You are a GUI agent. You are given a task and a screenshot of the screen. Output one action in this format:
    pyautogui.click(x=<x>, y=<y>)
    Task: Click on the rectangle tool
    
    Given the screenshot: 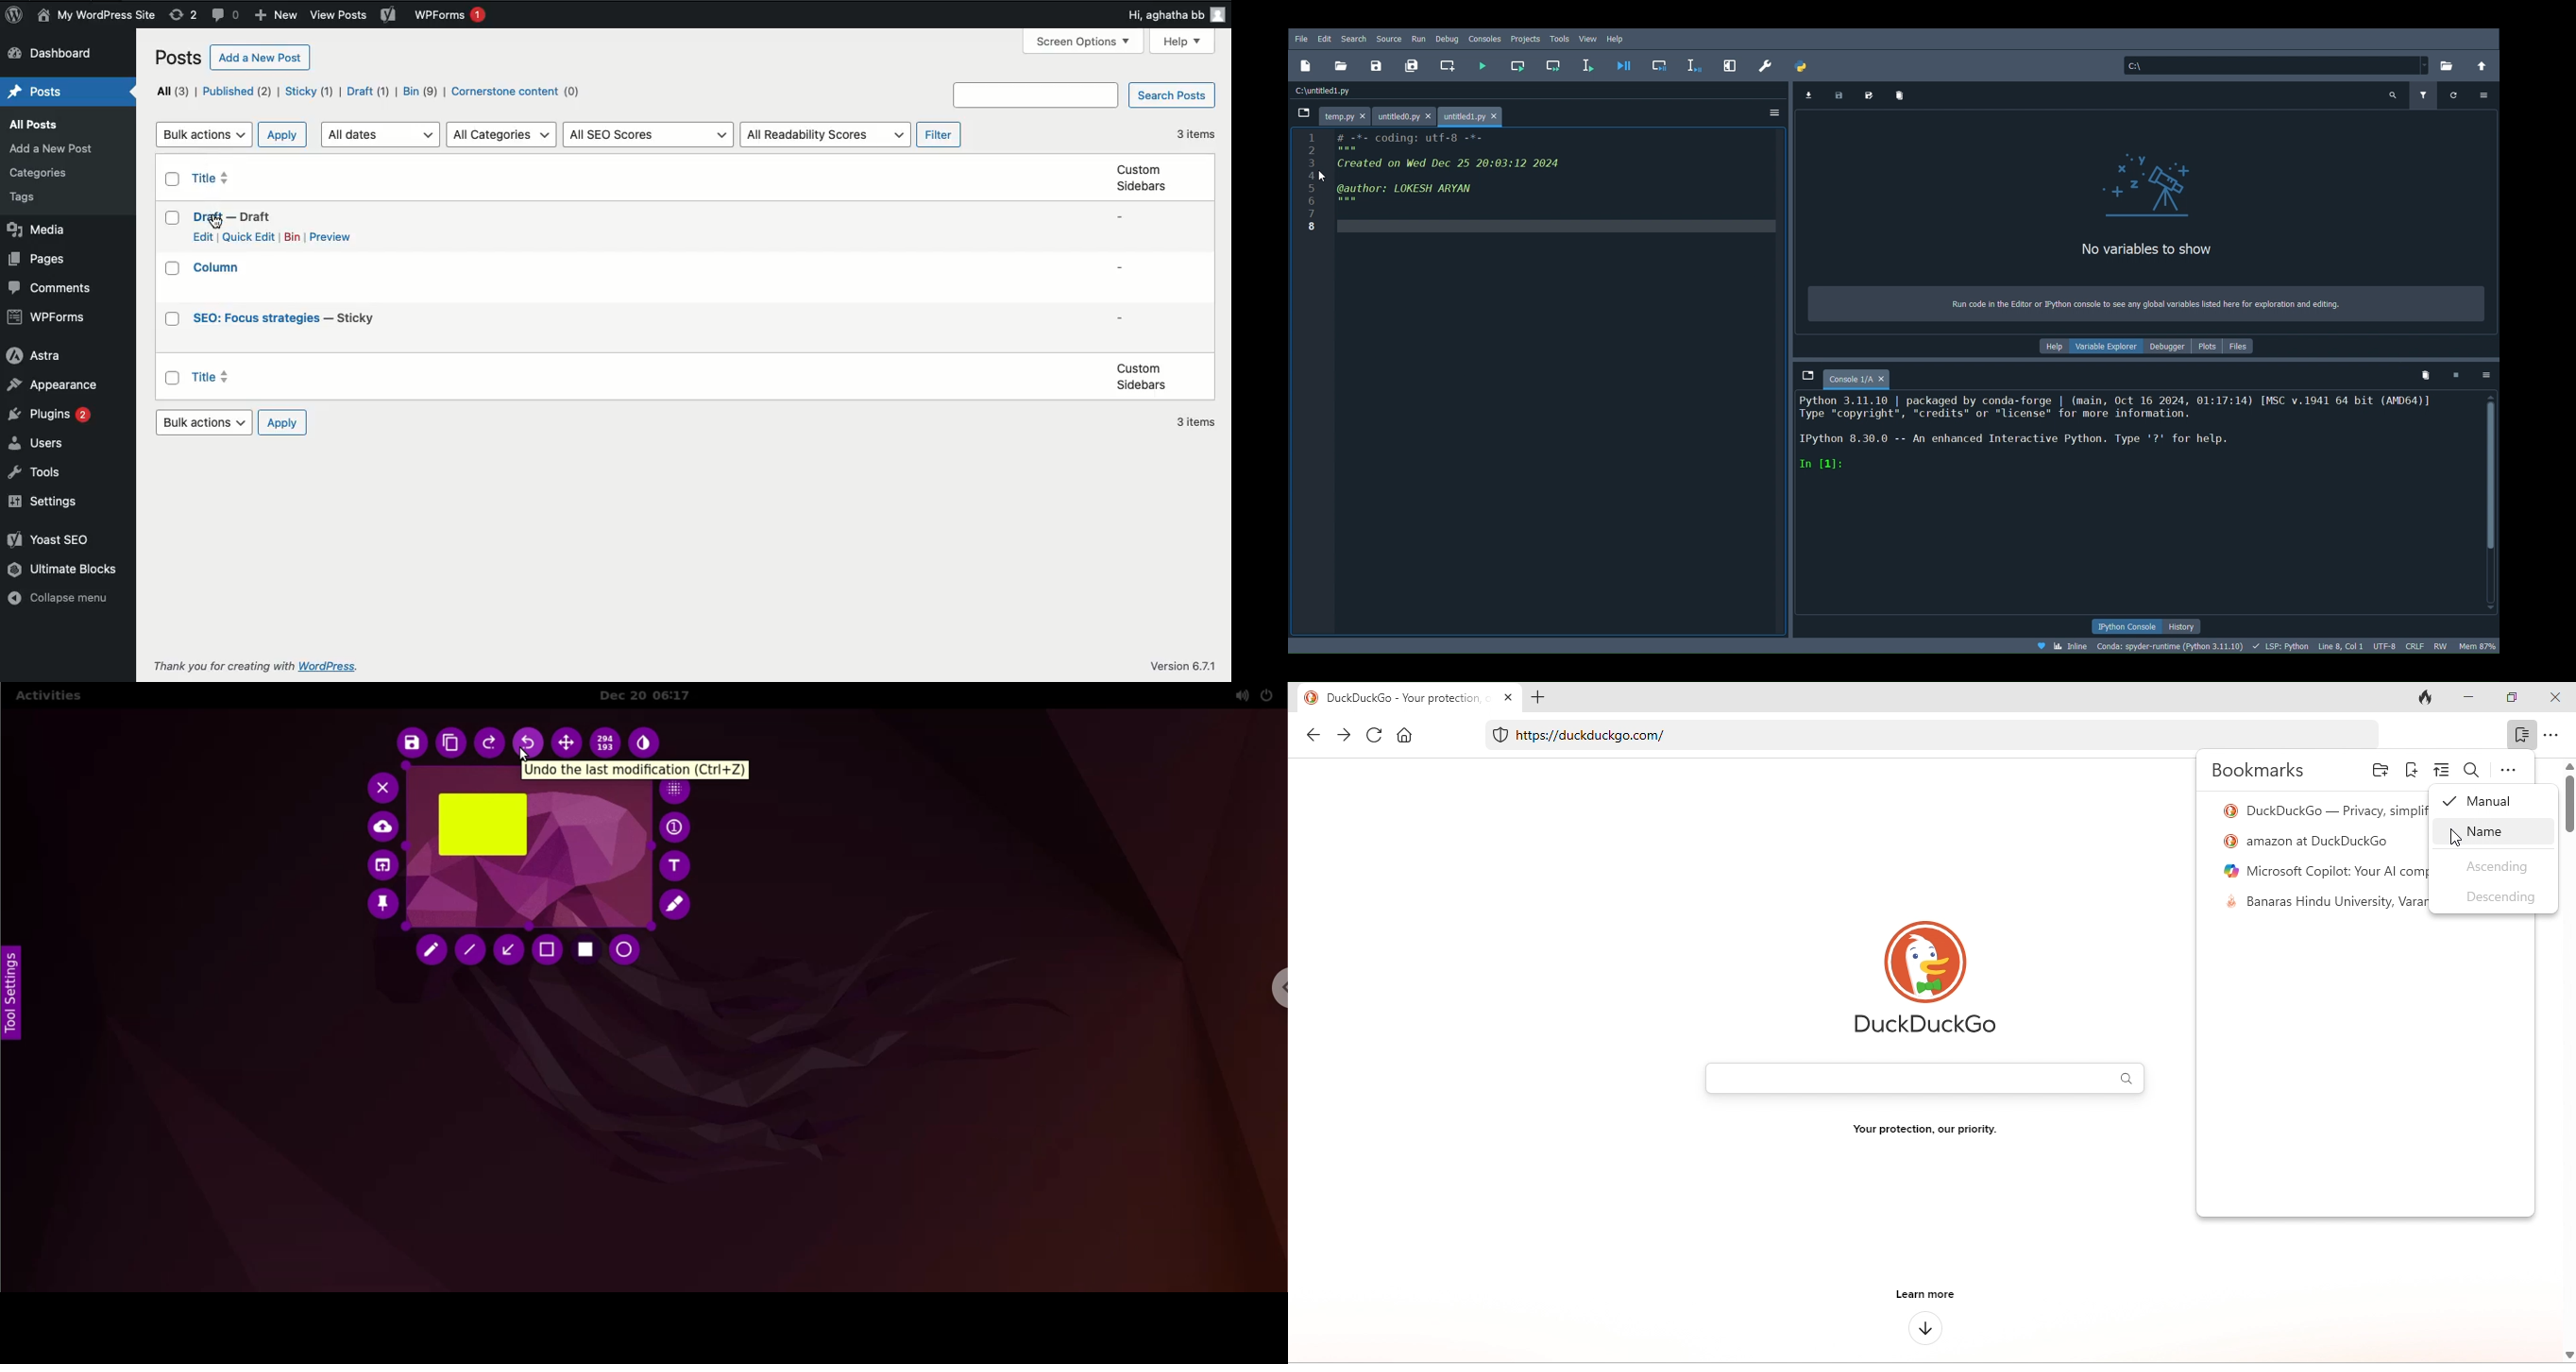 What is the action you would take?
    pyautogui.click(x=586, y=952)
    